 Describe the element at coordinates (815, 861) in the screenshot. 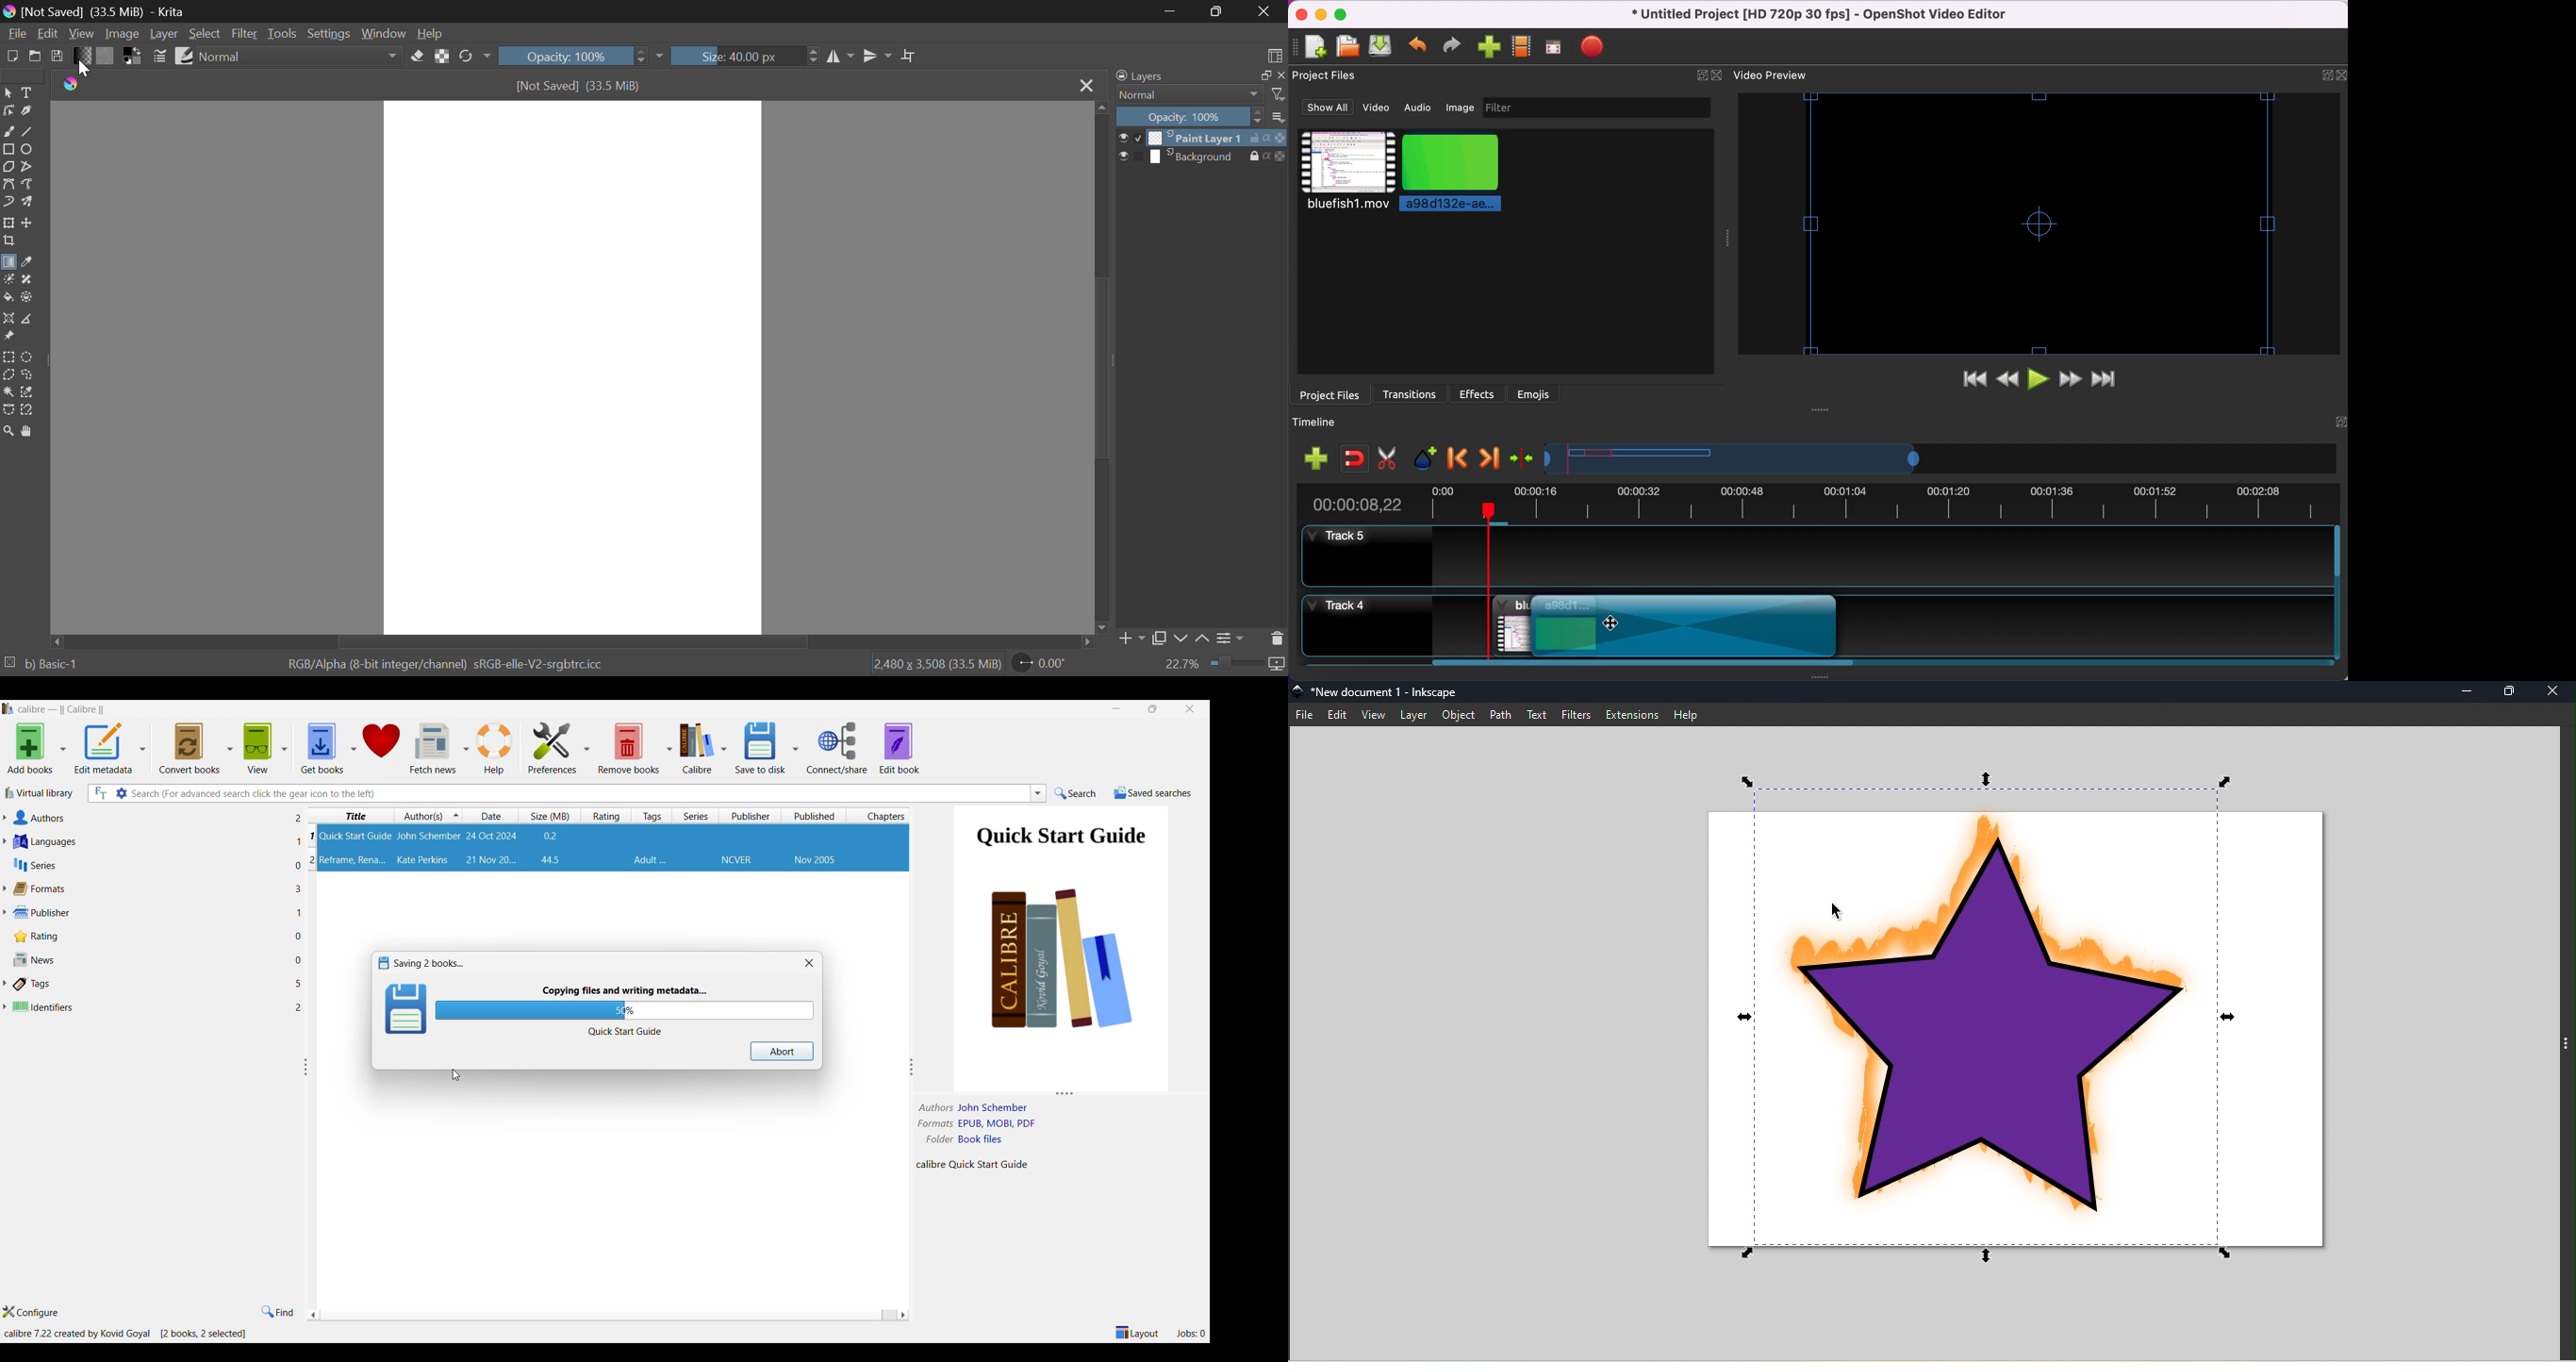

I see `Publish date` at that location.